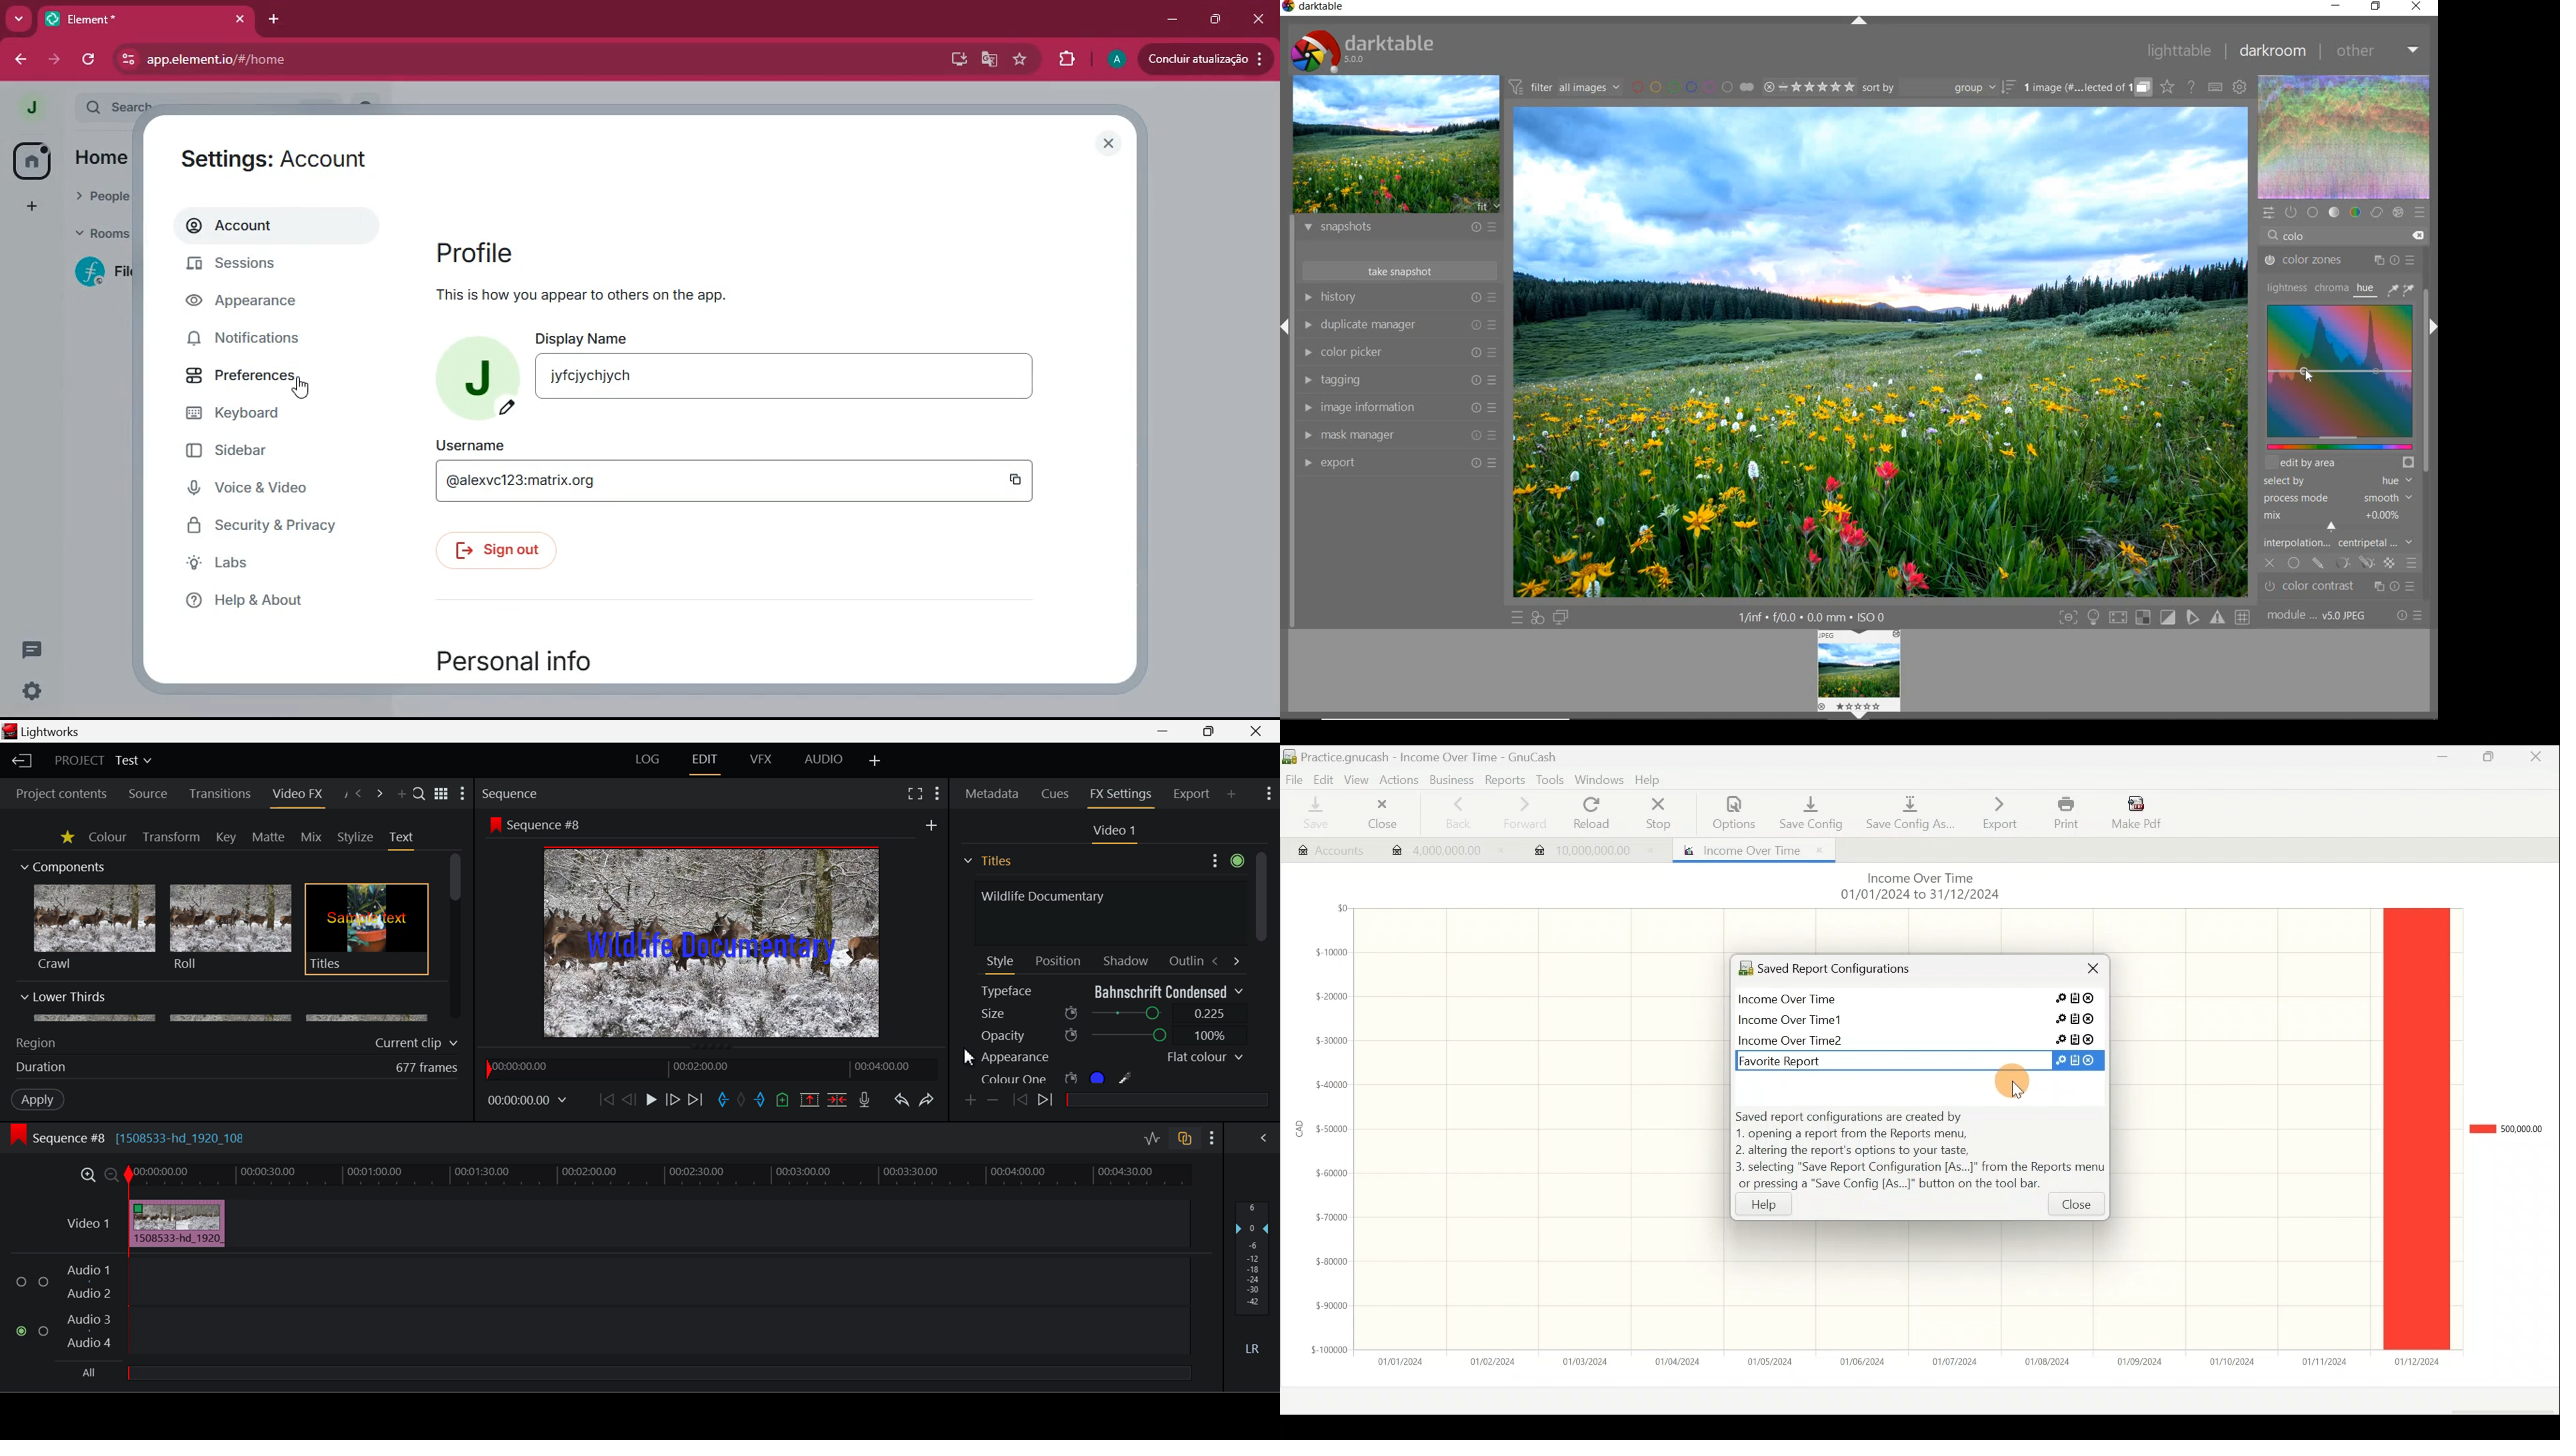 Image resolution: width=2576 pixels, height=1456 pixels. I want to click on notifications, so click(254, 341).